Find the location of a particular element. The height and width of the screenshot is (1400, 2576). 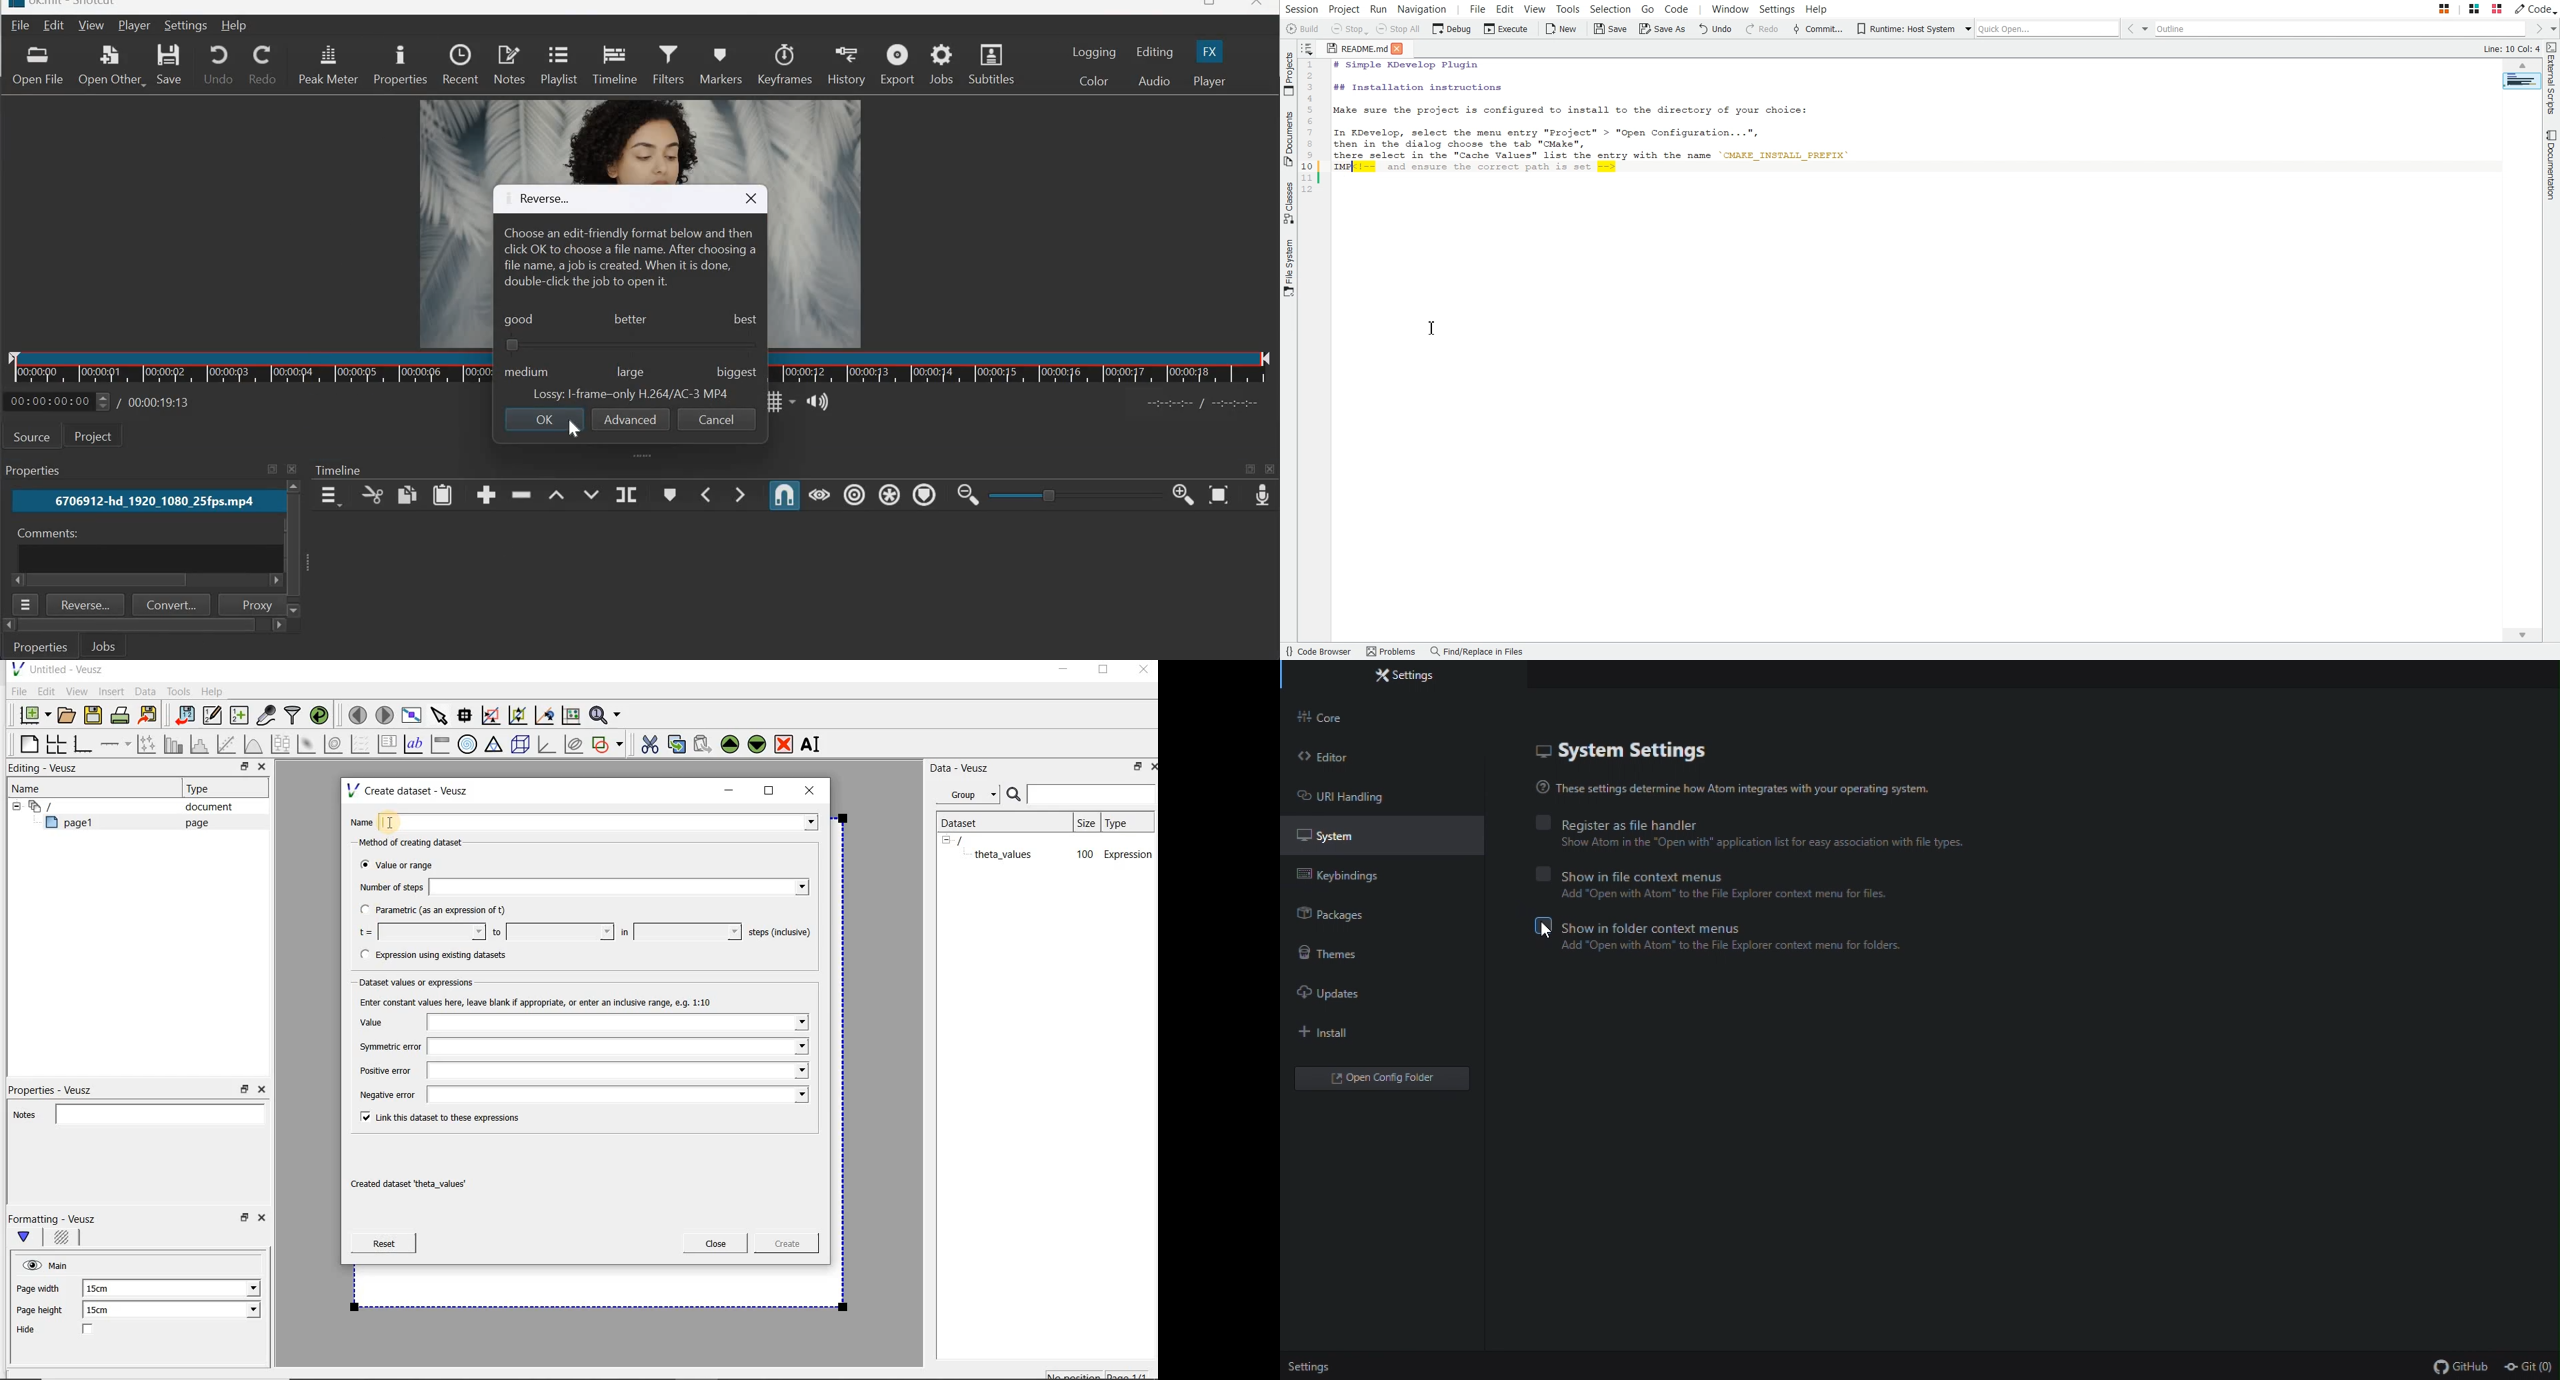

move to the previous page is located at coordinates (359, 713).